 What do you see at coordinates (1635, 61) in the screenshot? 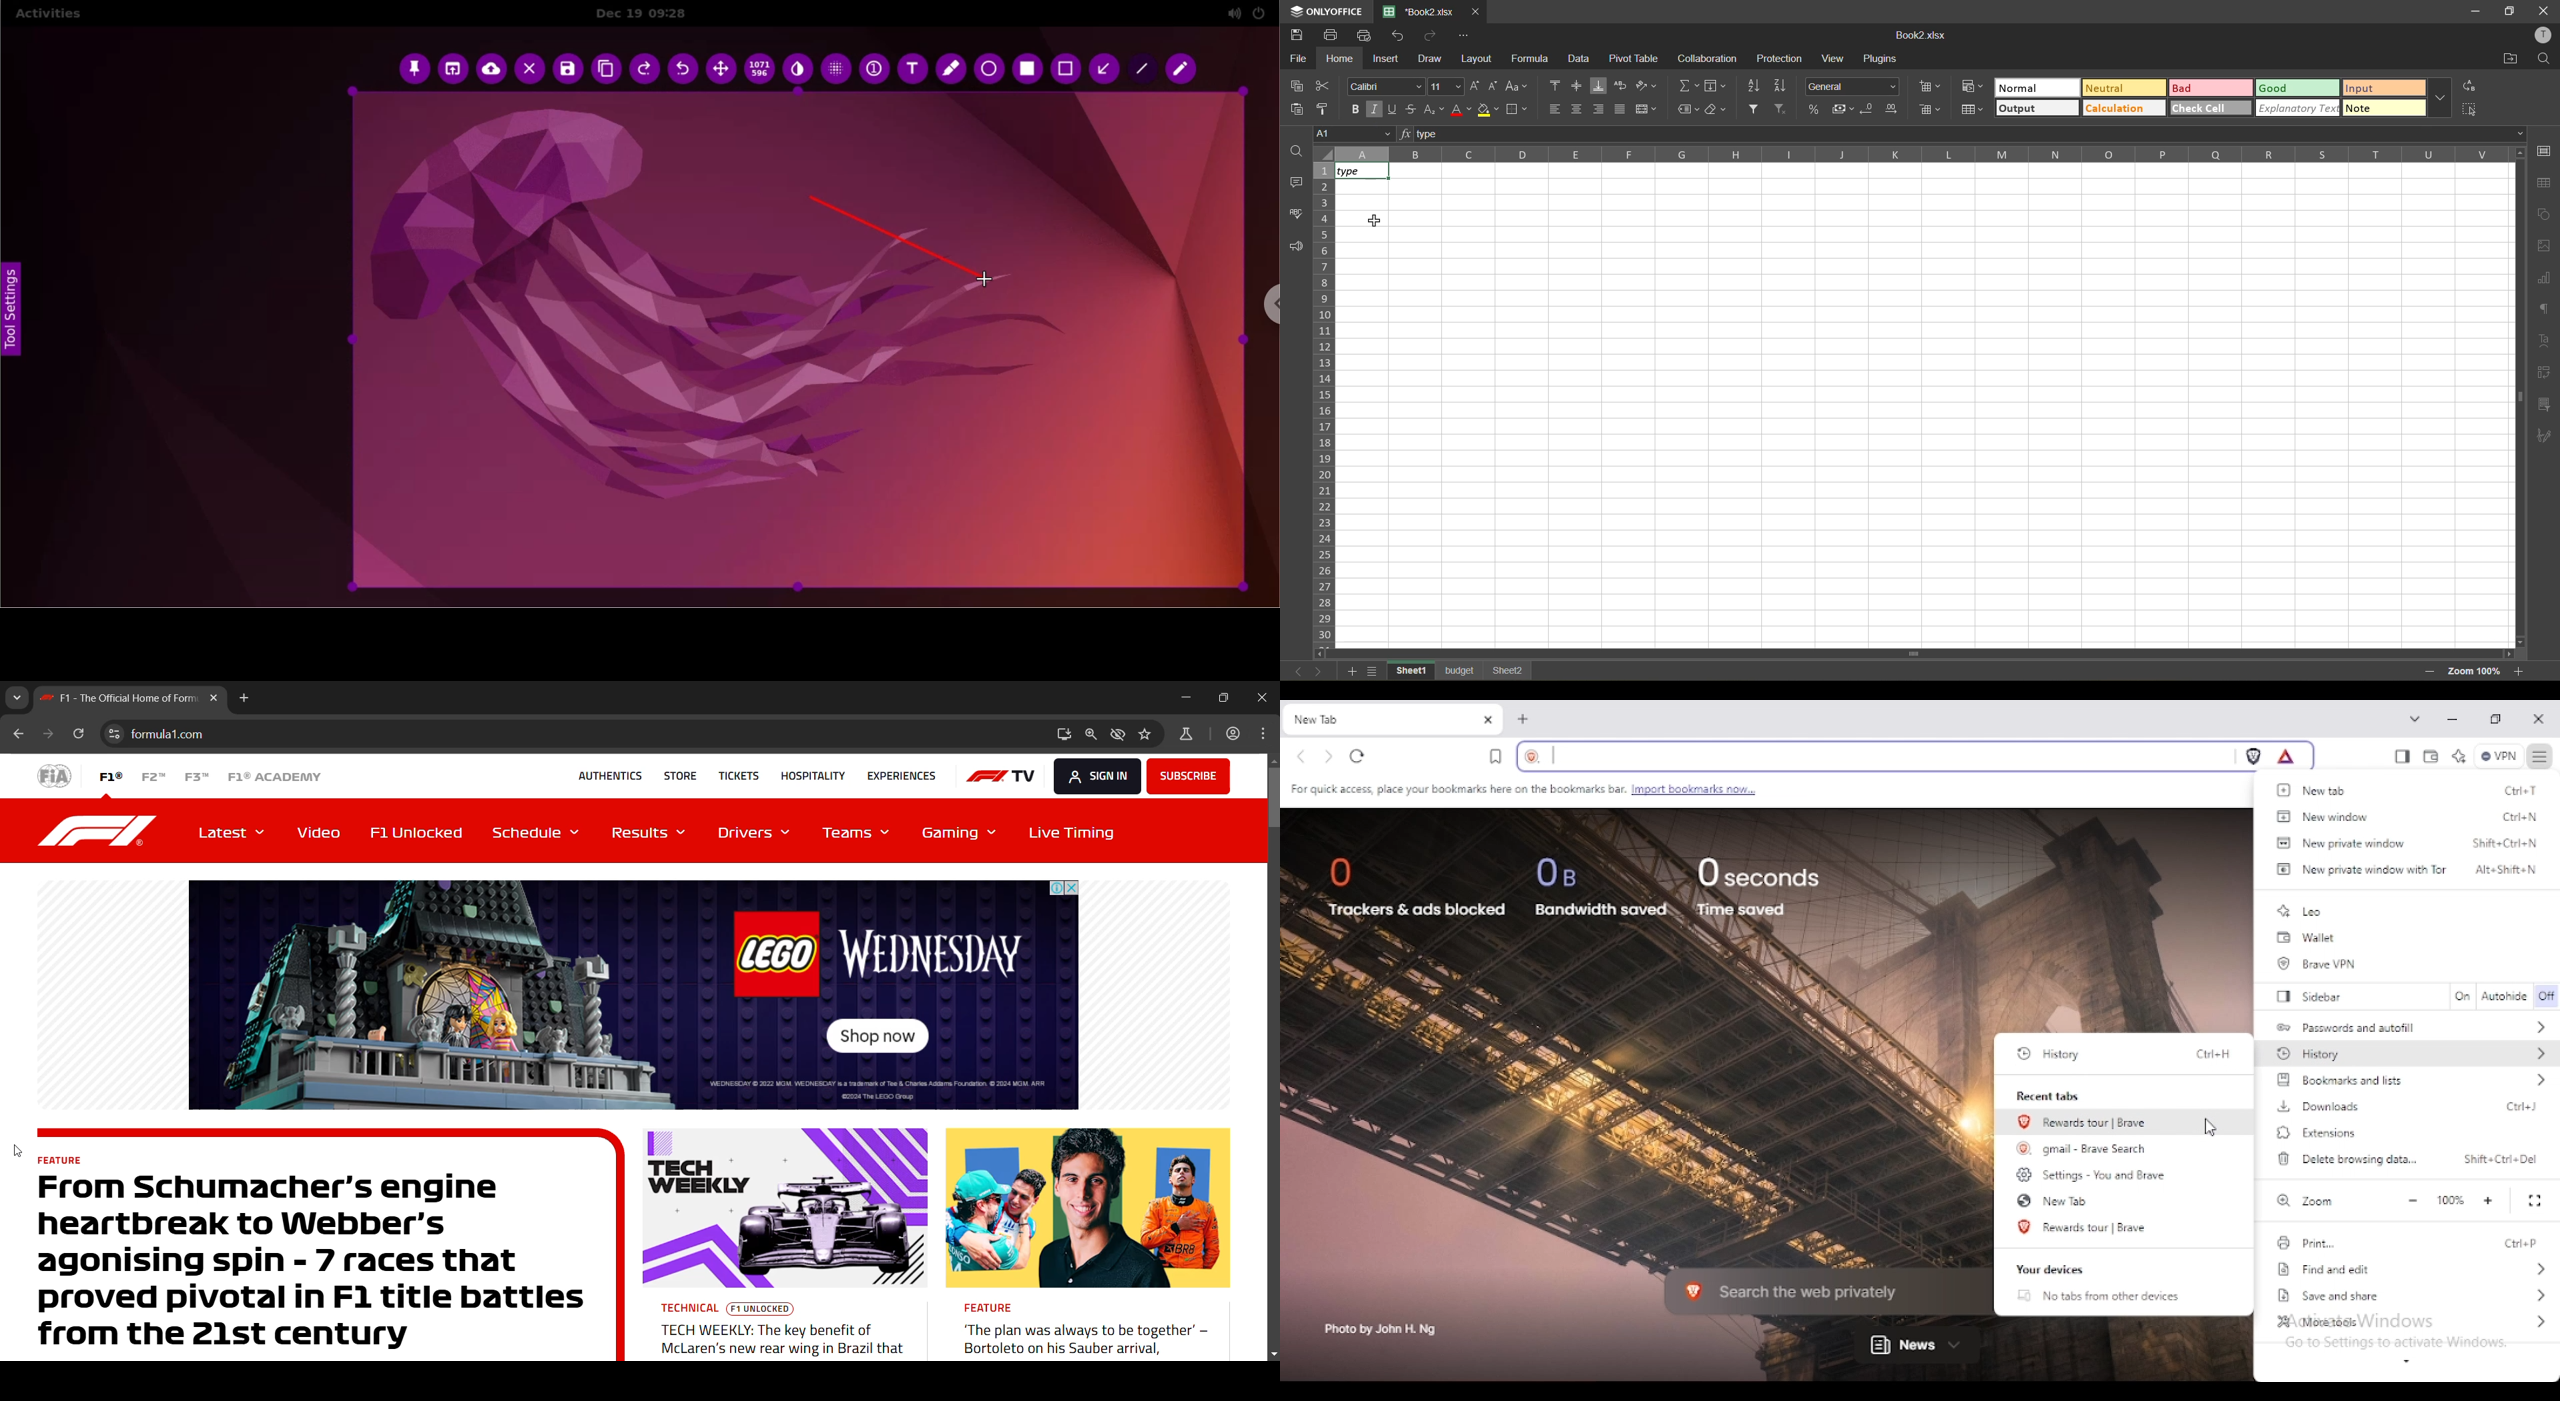
I see `pivot table` at bounding box center [1635, 61].